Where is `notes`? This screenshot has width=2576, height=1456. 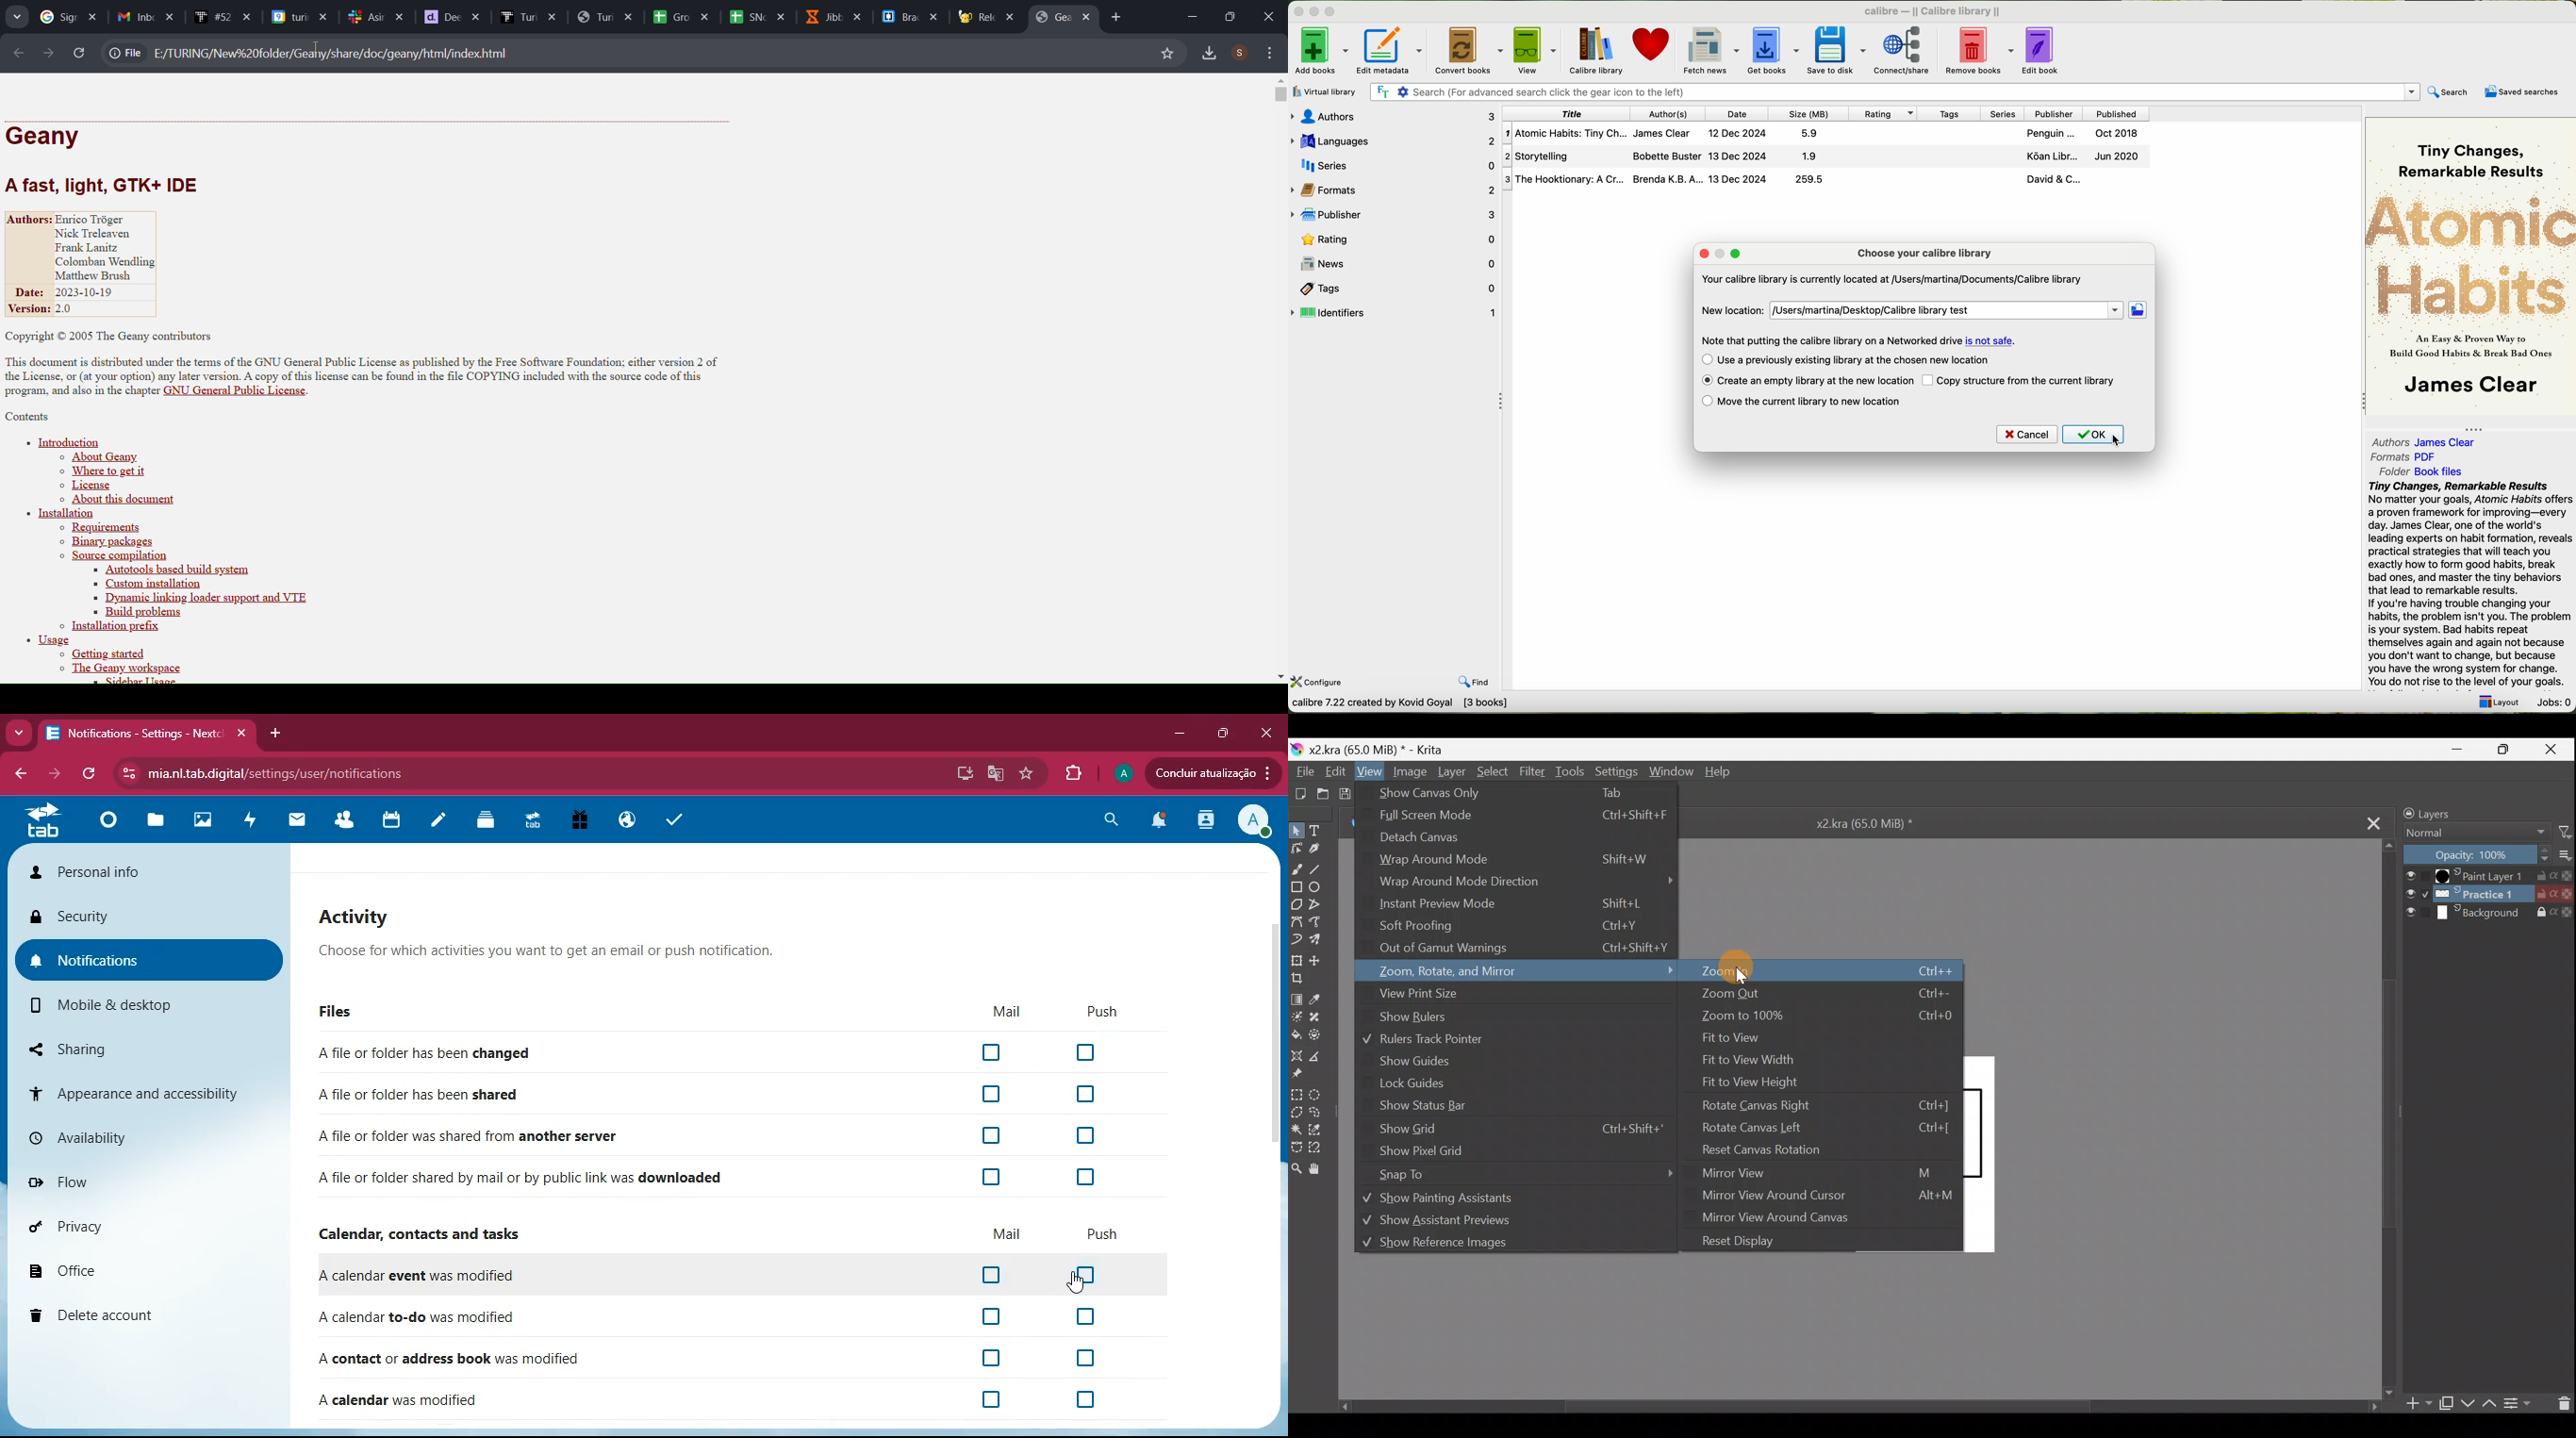 notes is located at coordinates (436, 824).